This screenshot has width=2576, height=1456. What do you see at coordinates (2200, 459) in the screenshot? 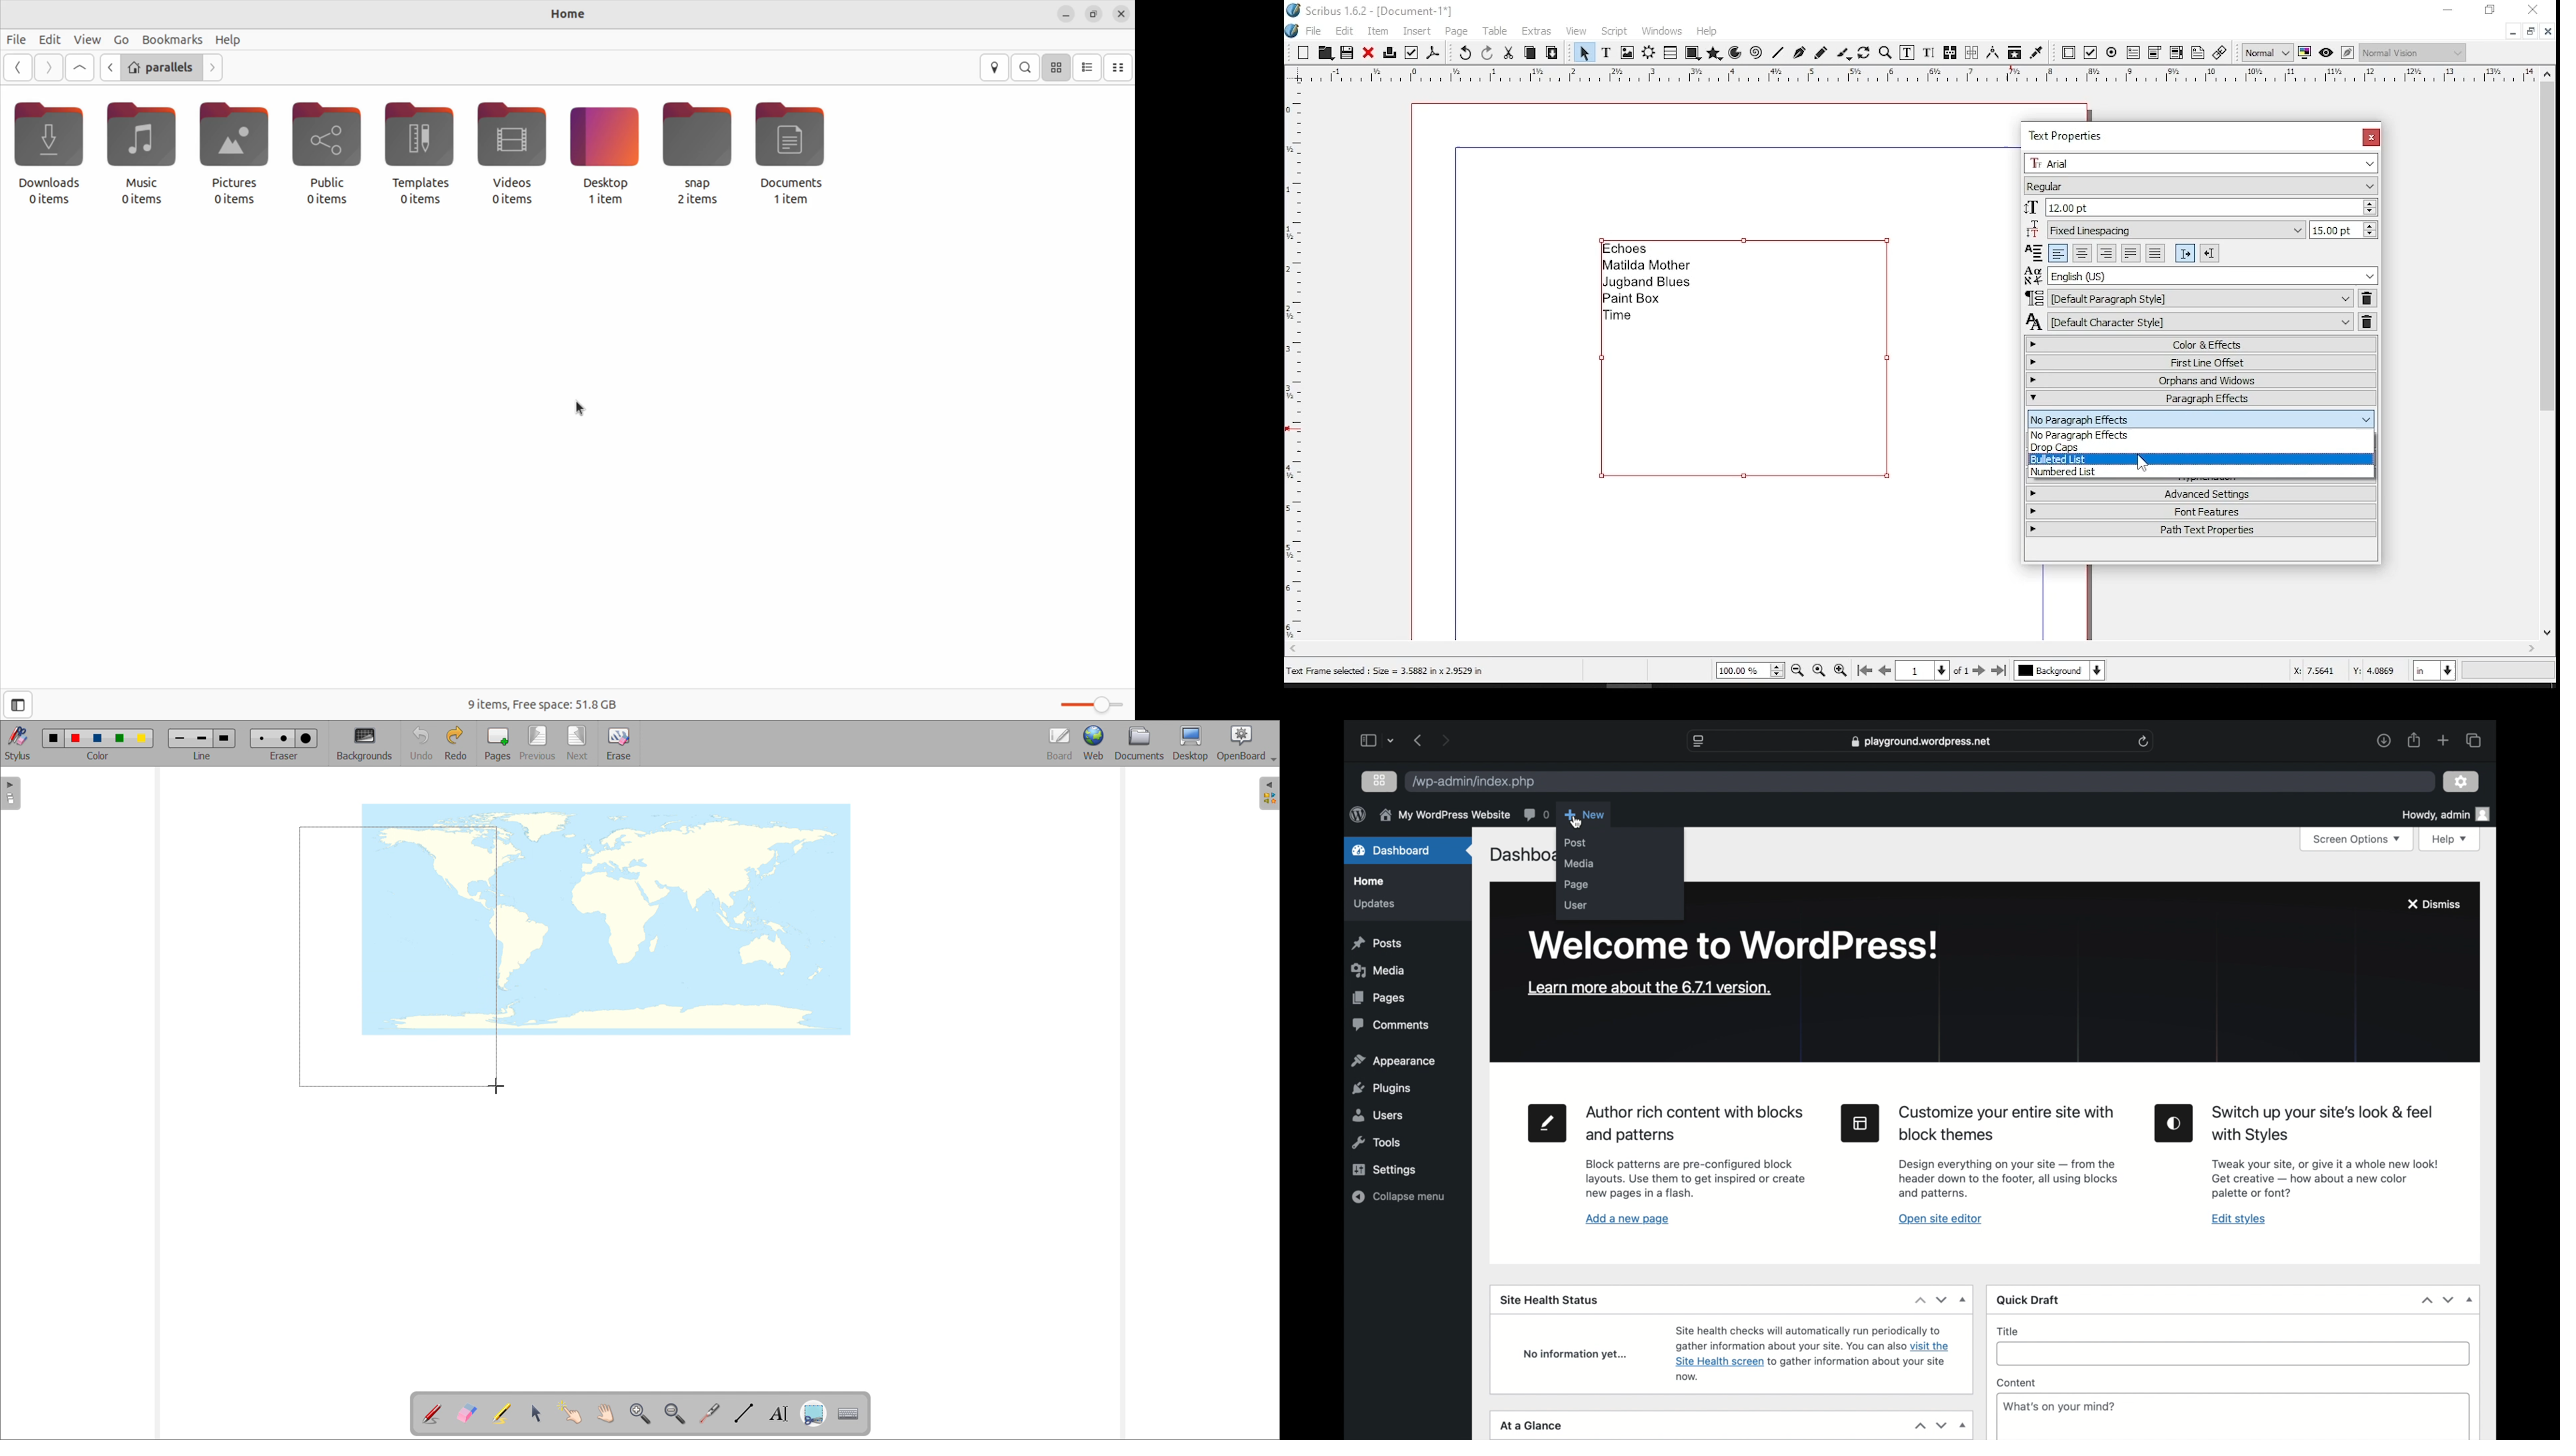
I see `bulleted list` at bounding box center [2200, 459].